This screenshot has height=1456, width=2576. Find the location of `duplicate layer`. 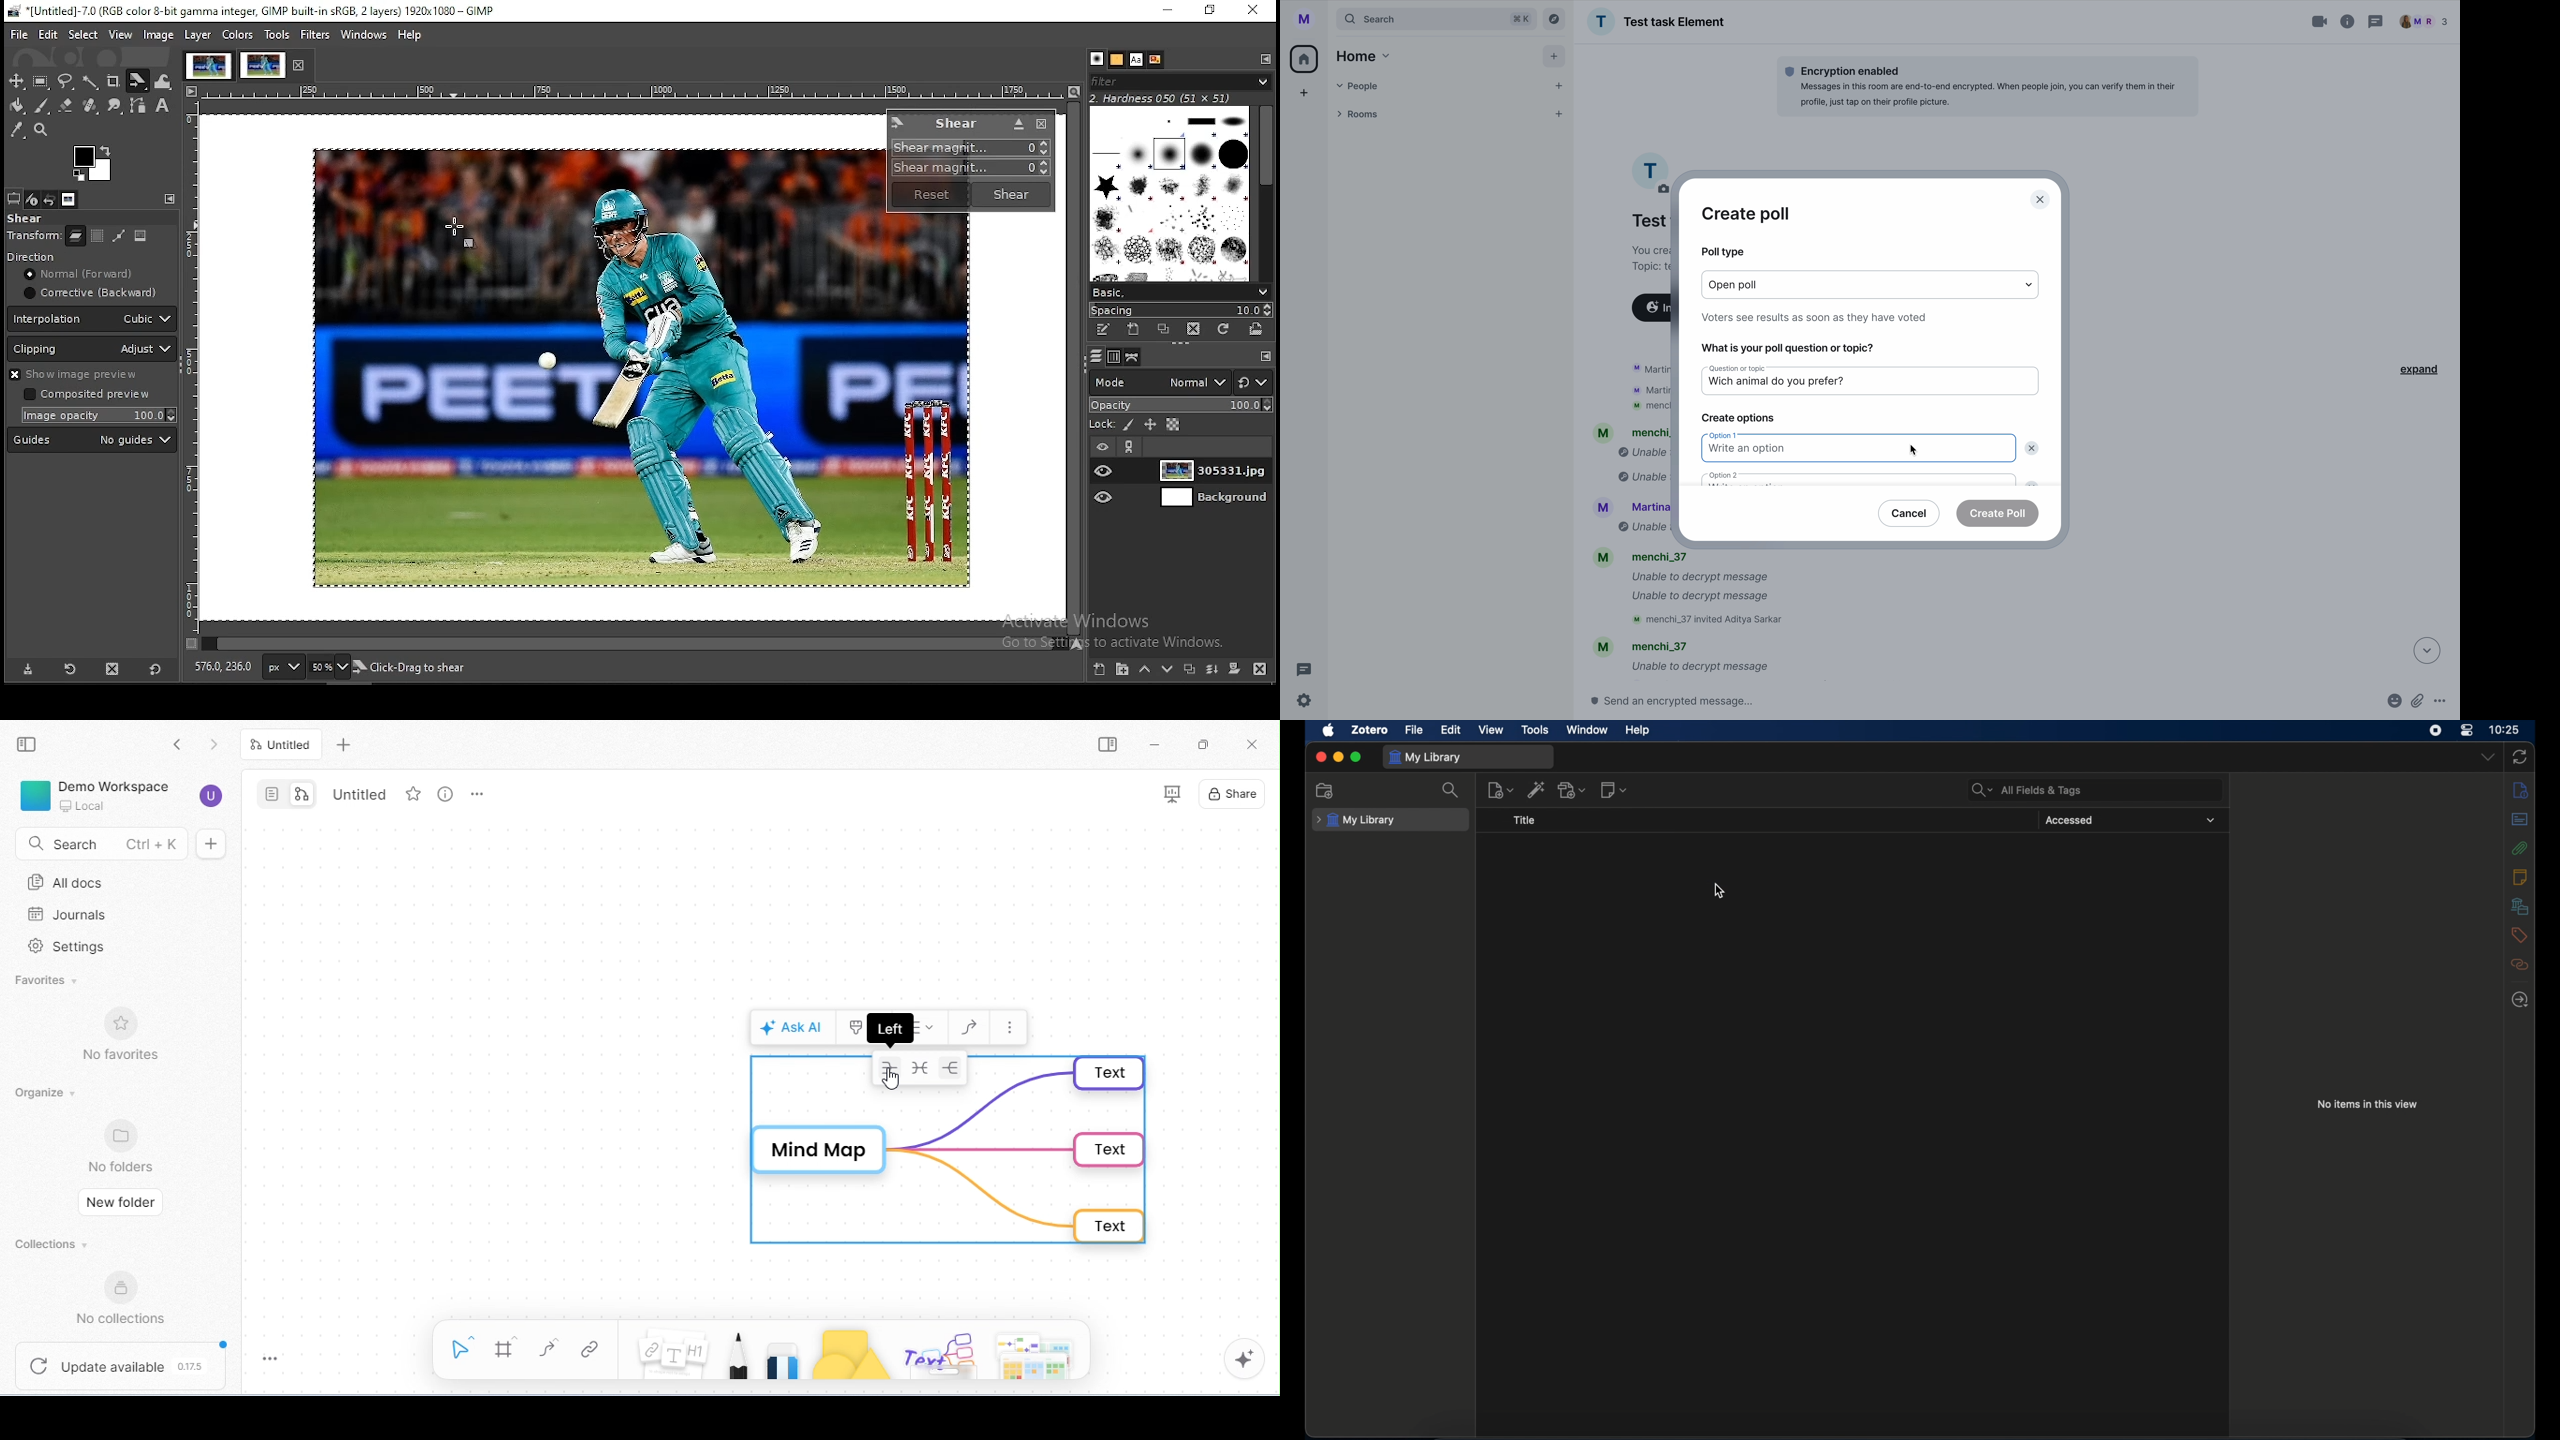

duplicate layer is located at coordinates (1189, 669).